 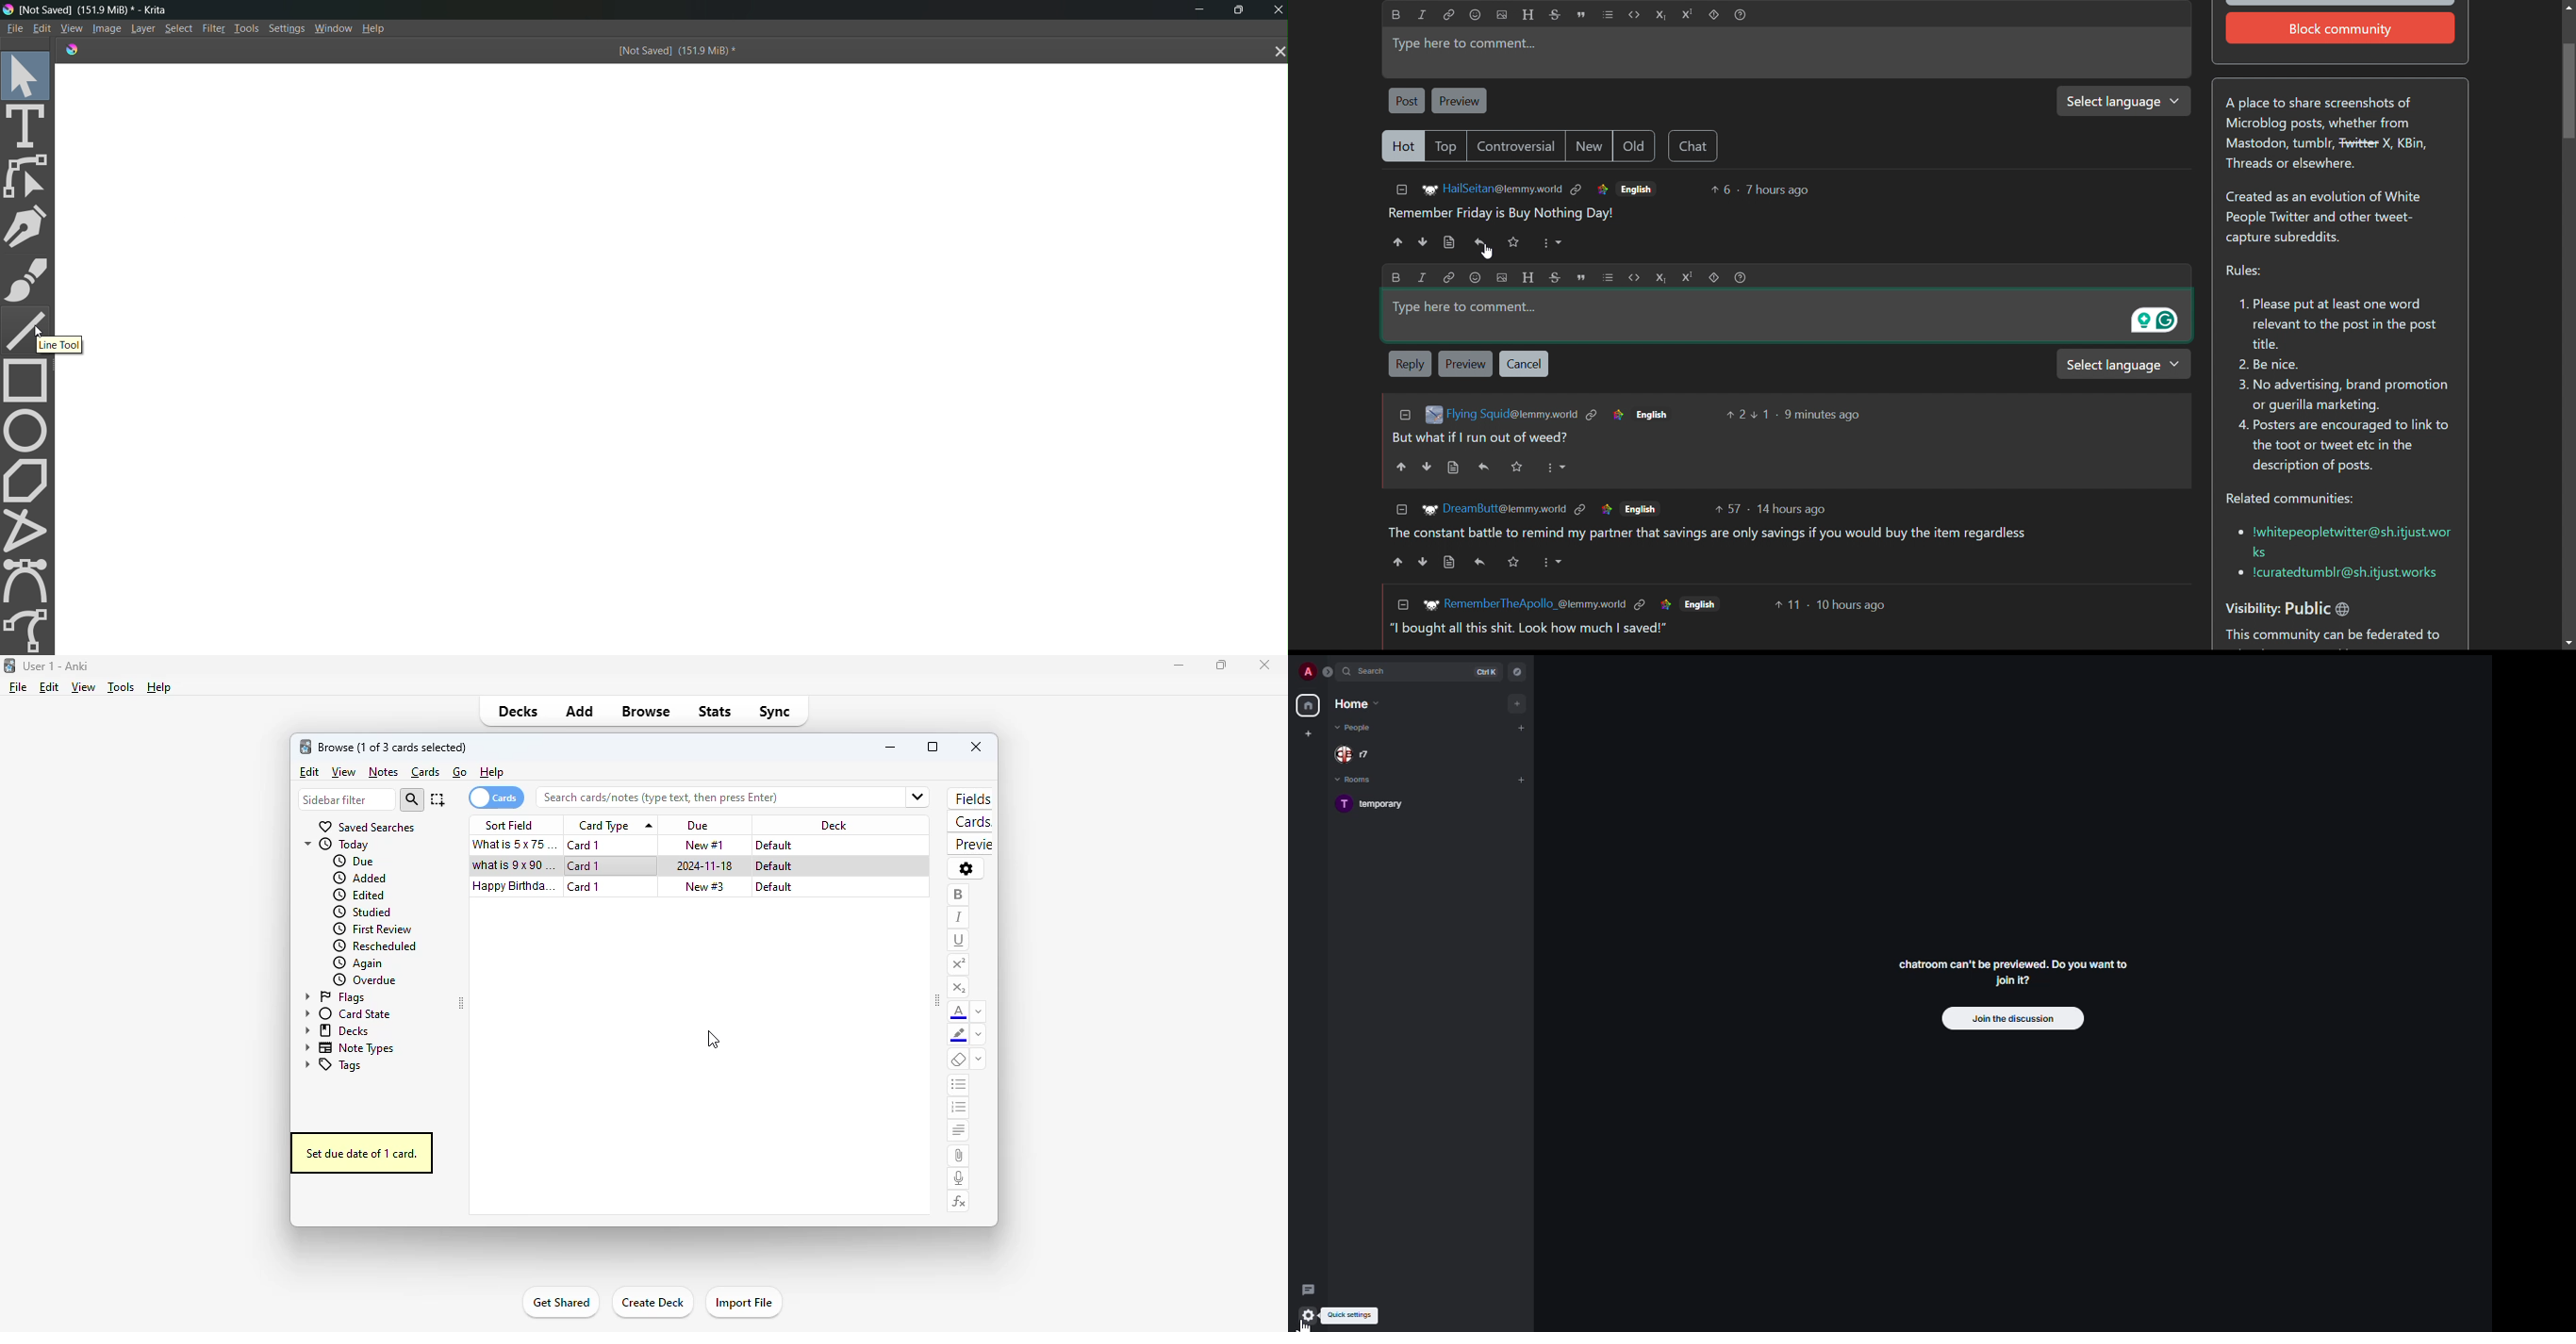 I want to click on notes, so click(x=384, y=772).